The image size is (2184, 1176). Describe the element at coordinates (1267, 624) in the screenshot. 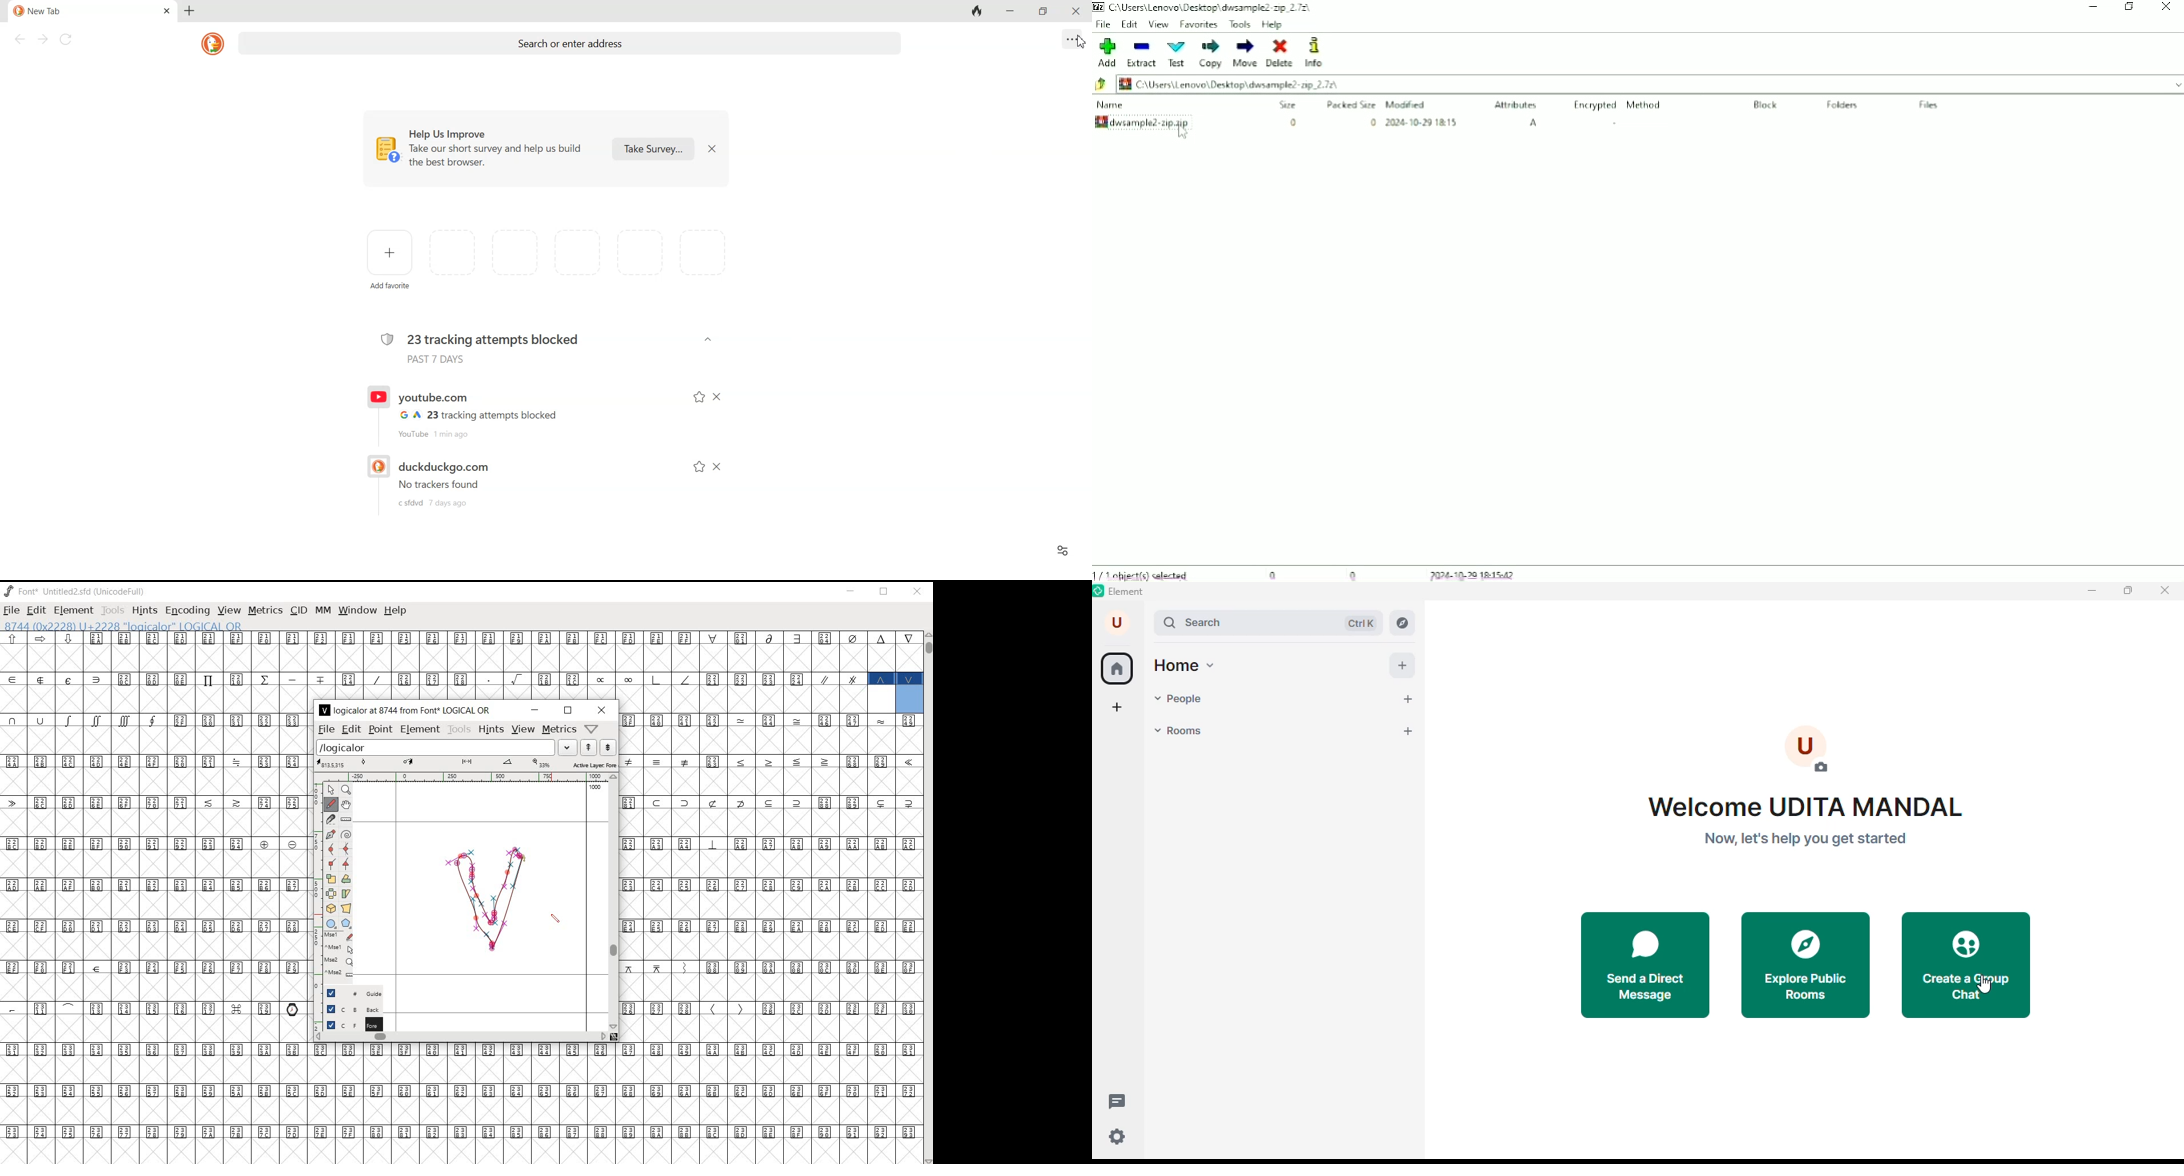

I see `search` at that location.